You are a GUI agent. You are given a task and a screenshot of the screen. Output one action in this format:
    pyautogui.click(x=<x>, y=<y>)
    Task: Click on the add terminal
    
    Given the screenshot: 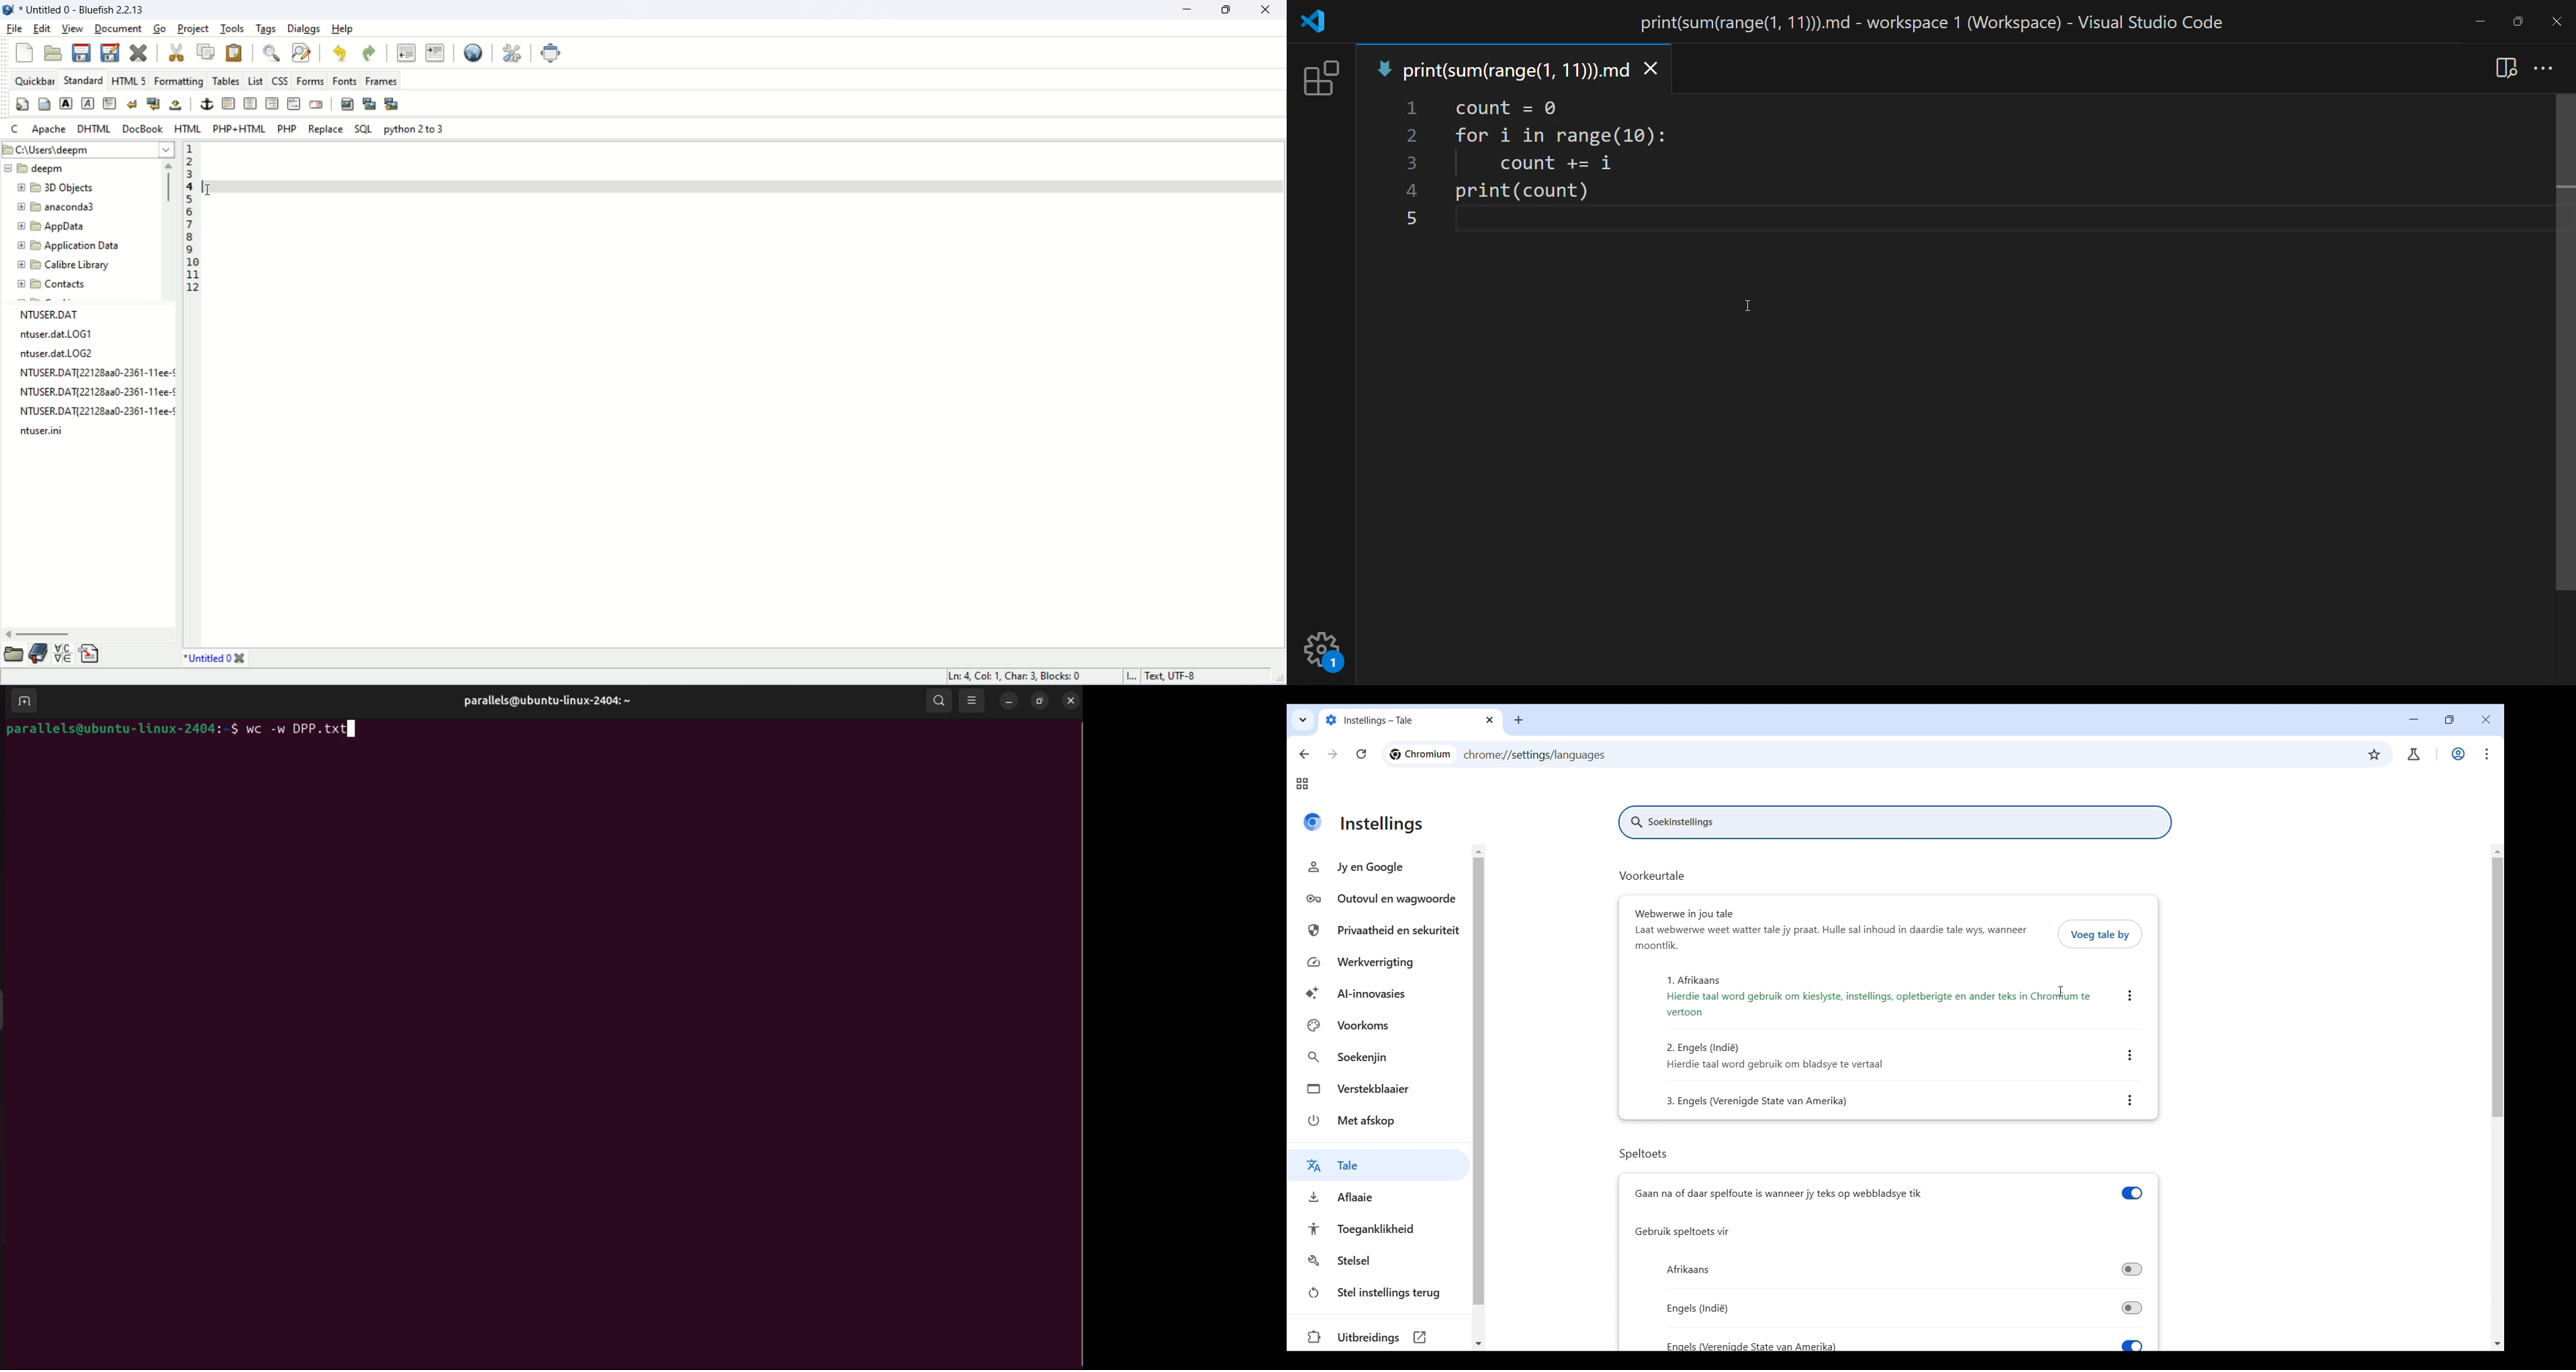 What is the action you would take?
    pyautogui.click(x=22, y=702)
    